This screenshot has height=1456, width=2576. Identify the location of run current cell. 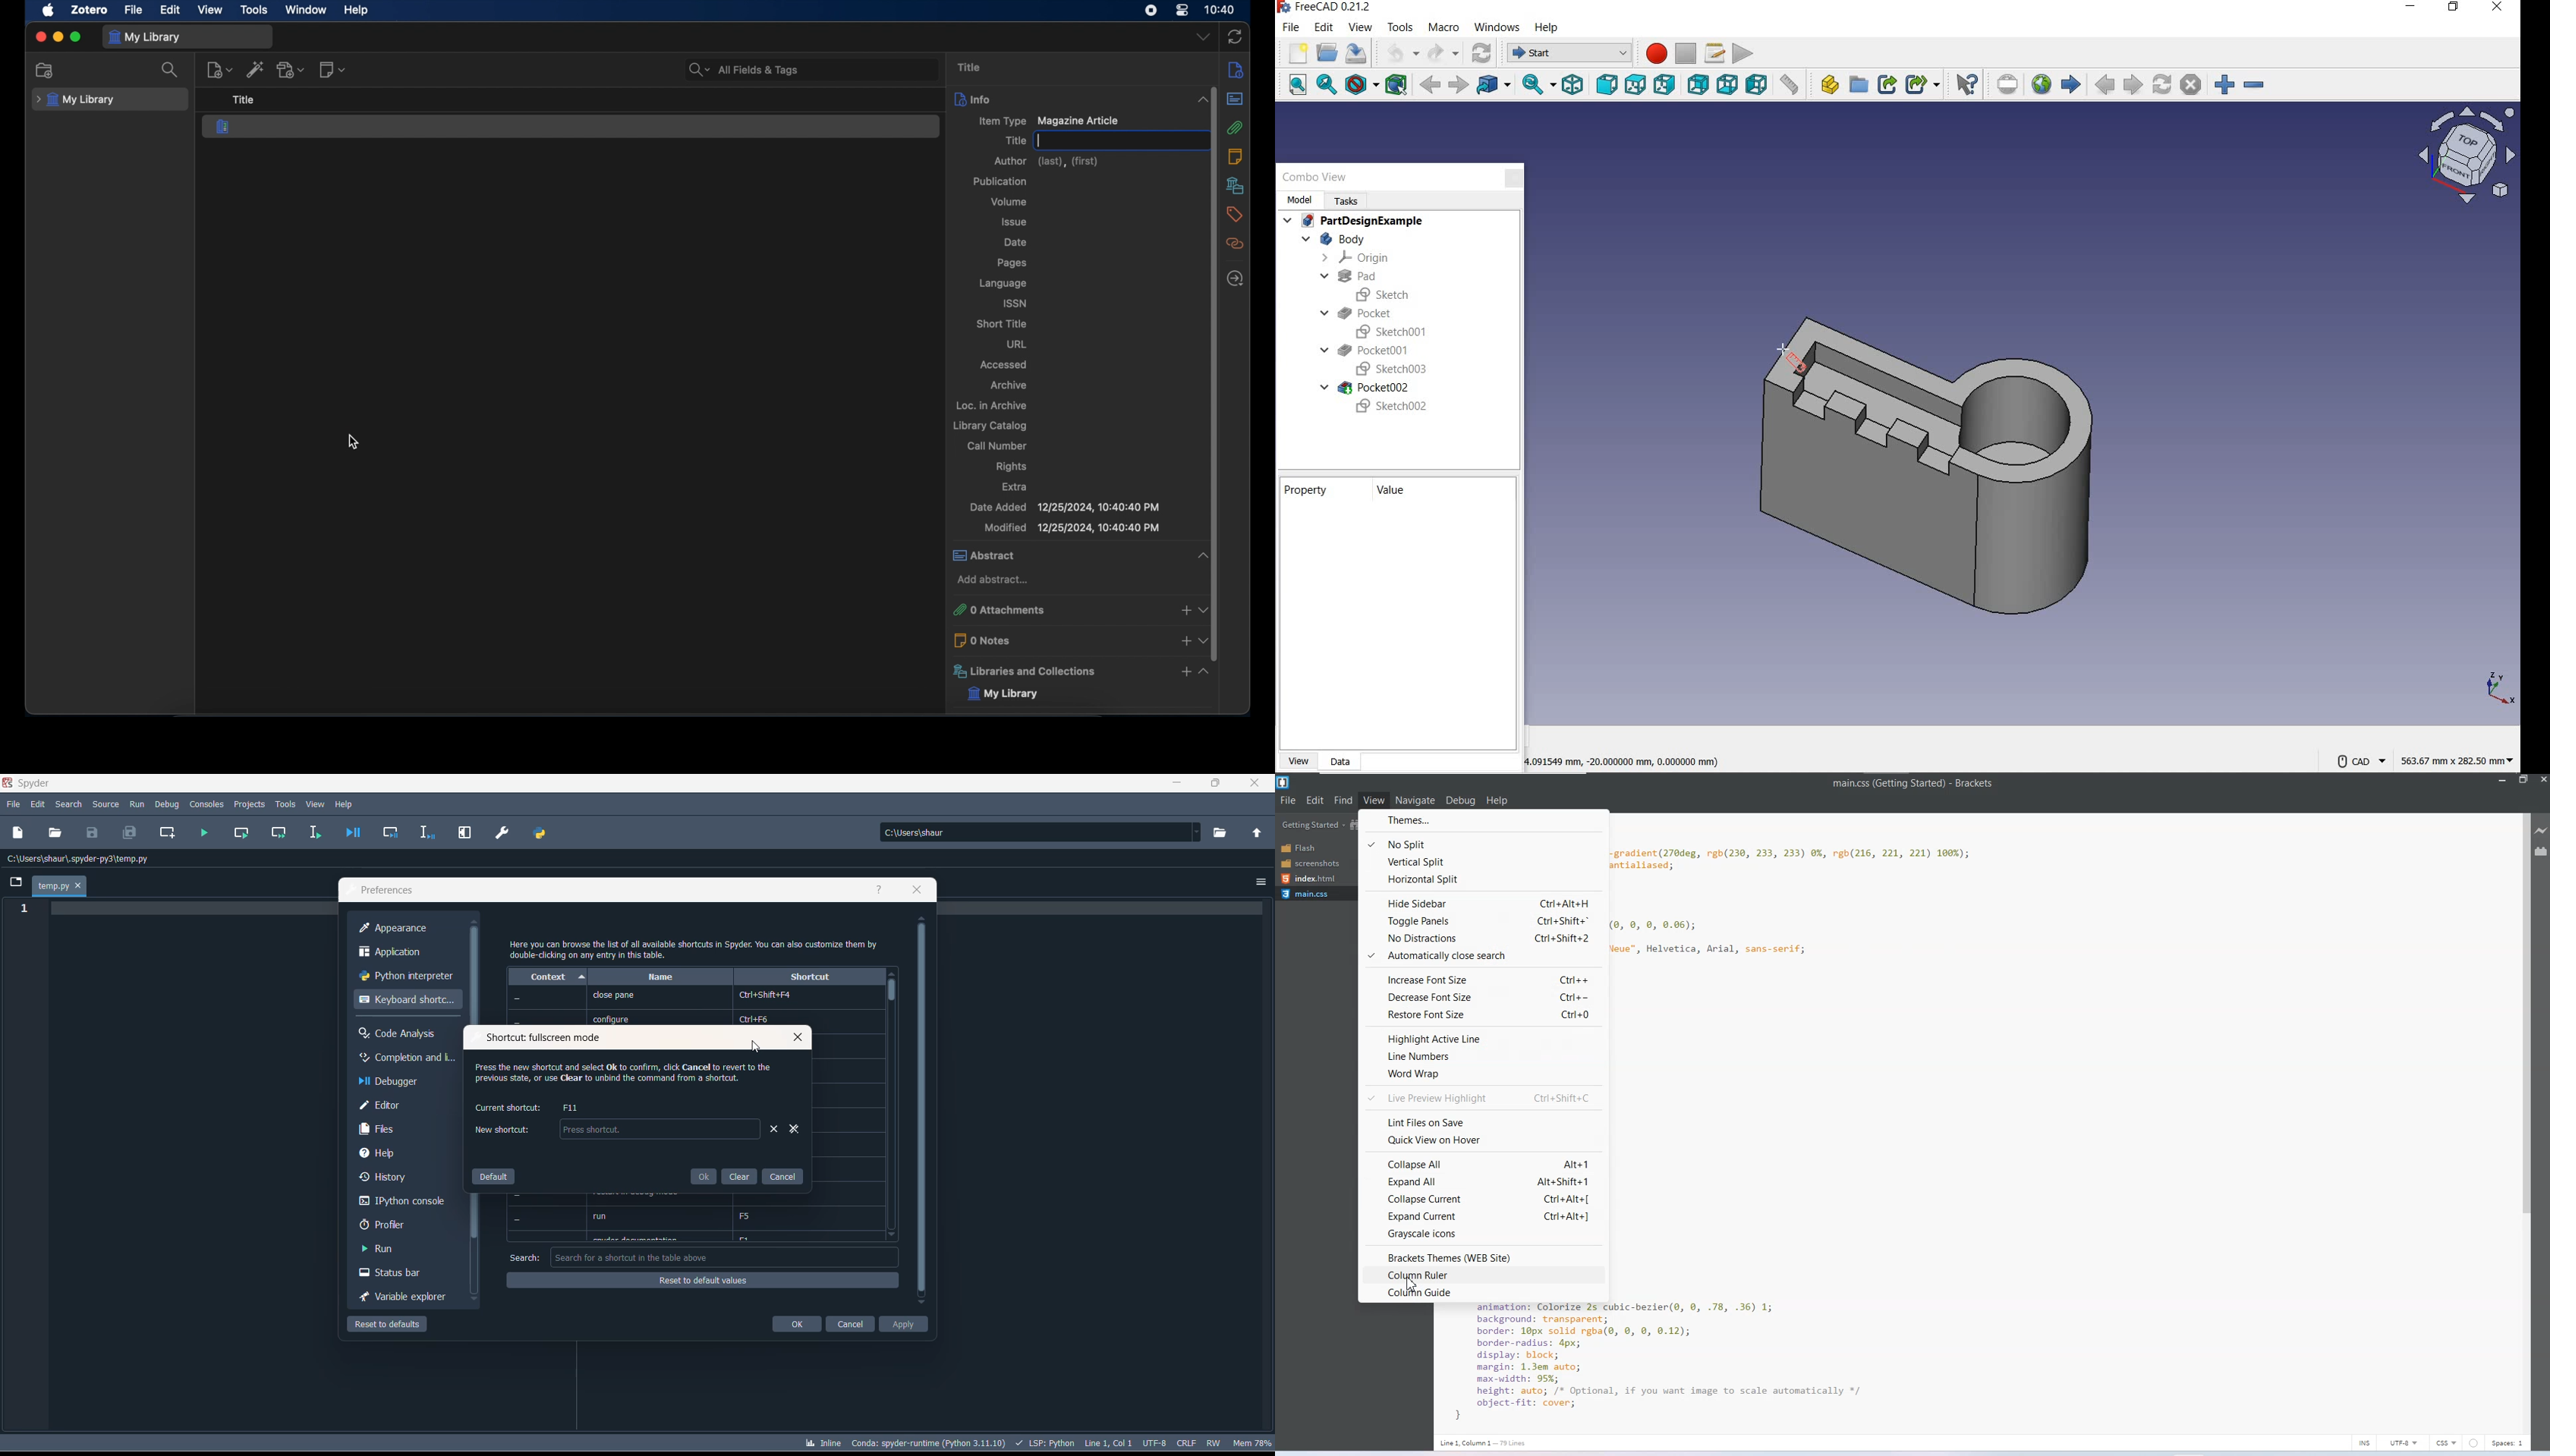
(239, 834).